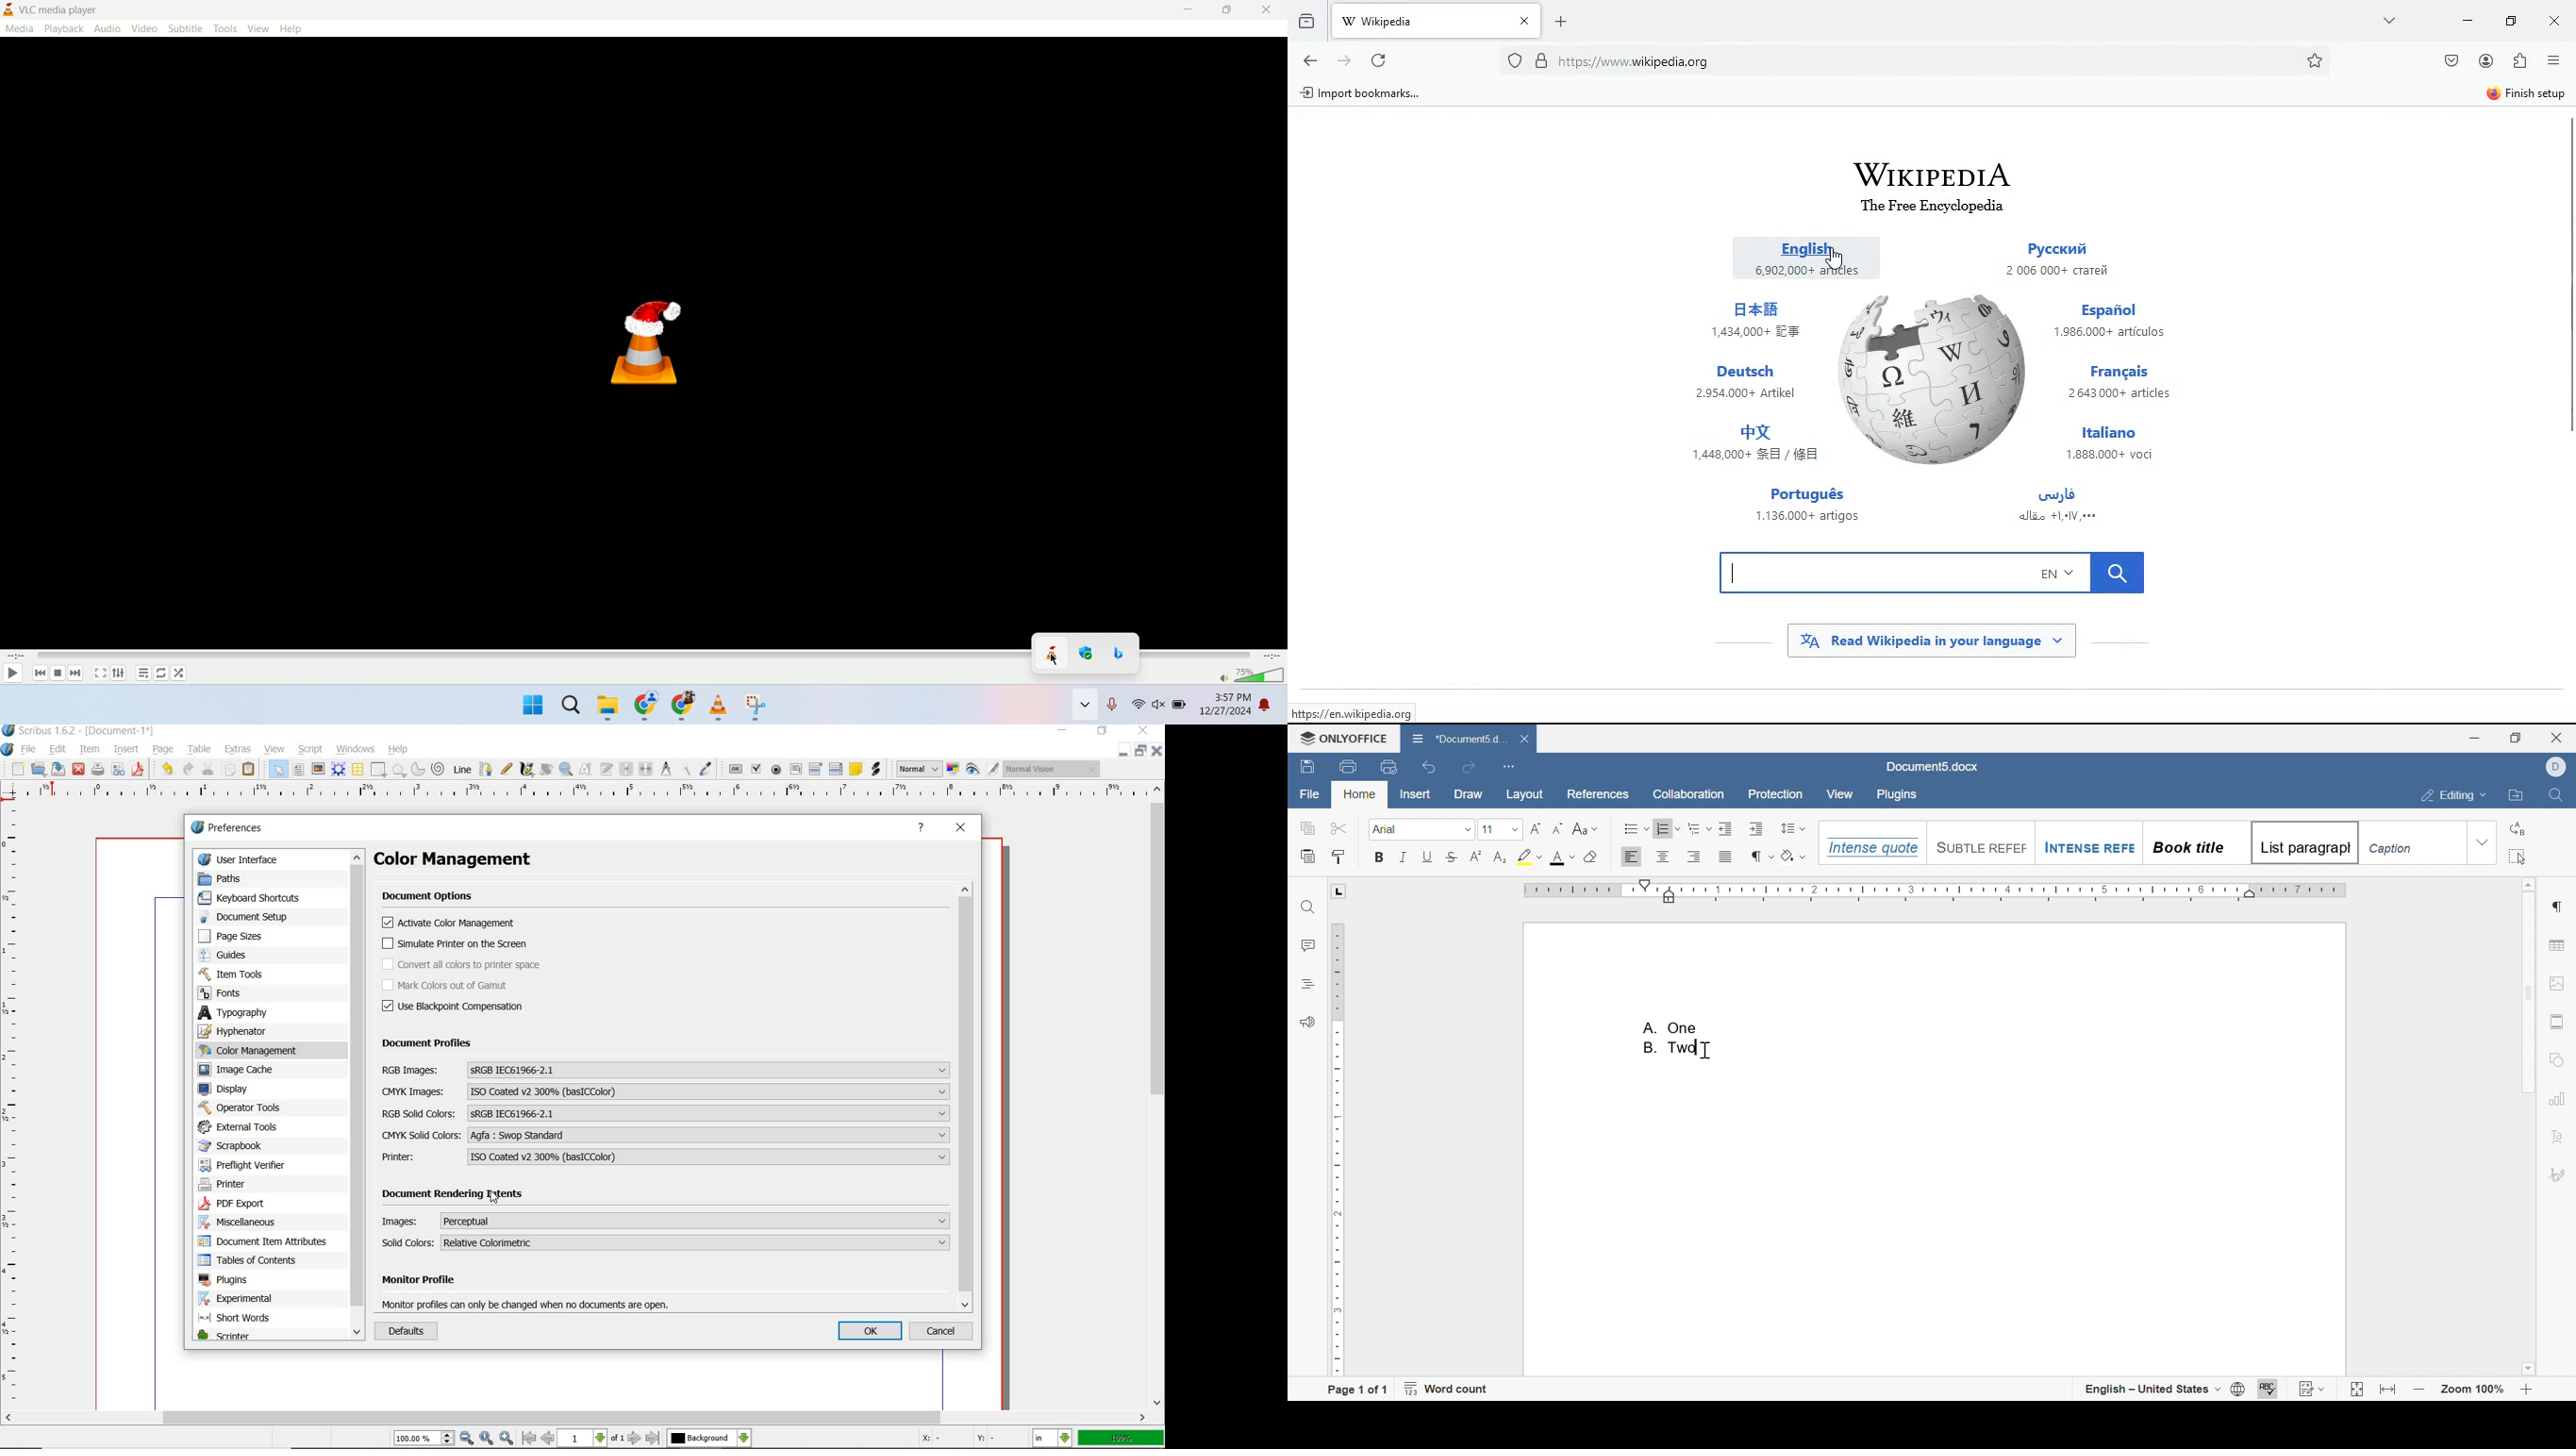 The width and height of the screenshot is (2576, 1456). I want to click on volume bar, so click(1261, 676).